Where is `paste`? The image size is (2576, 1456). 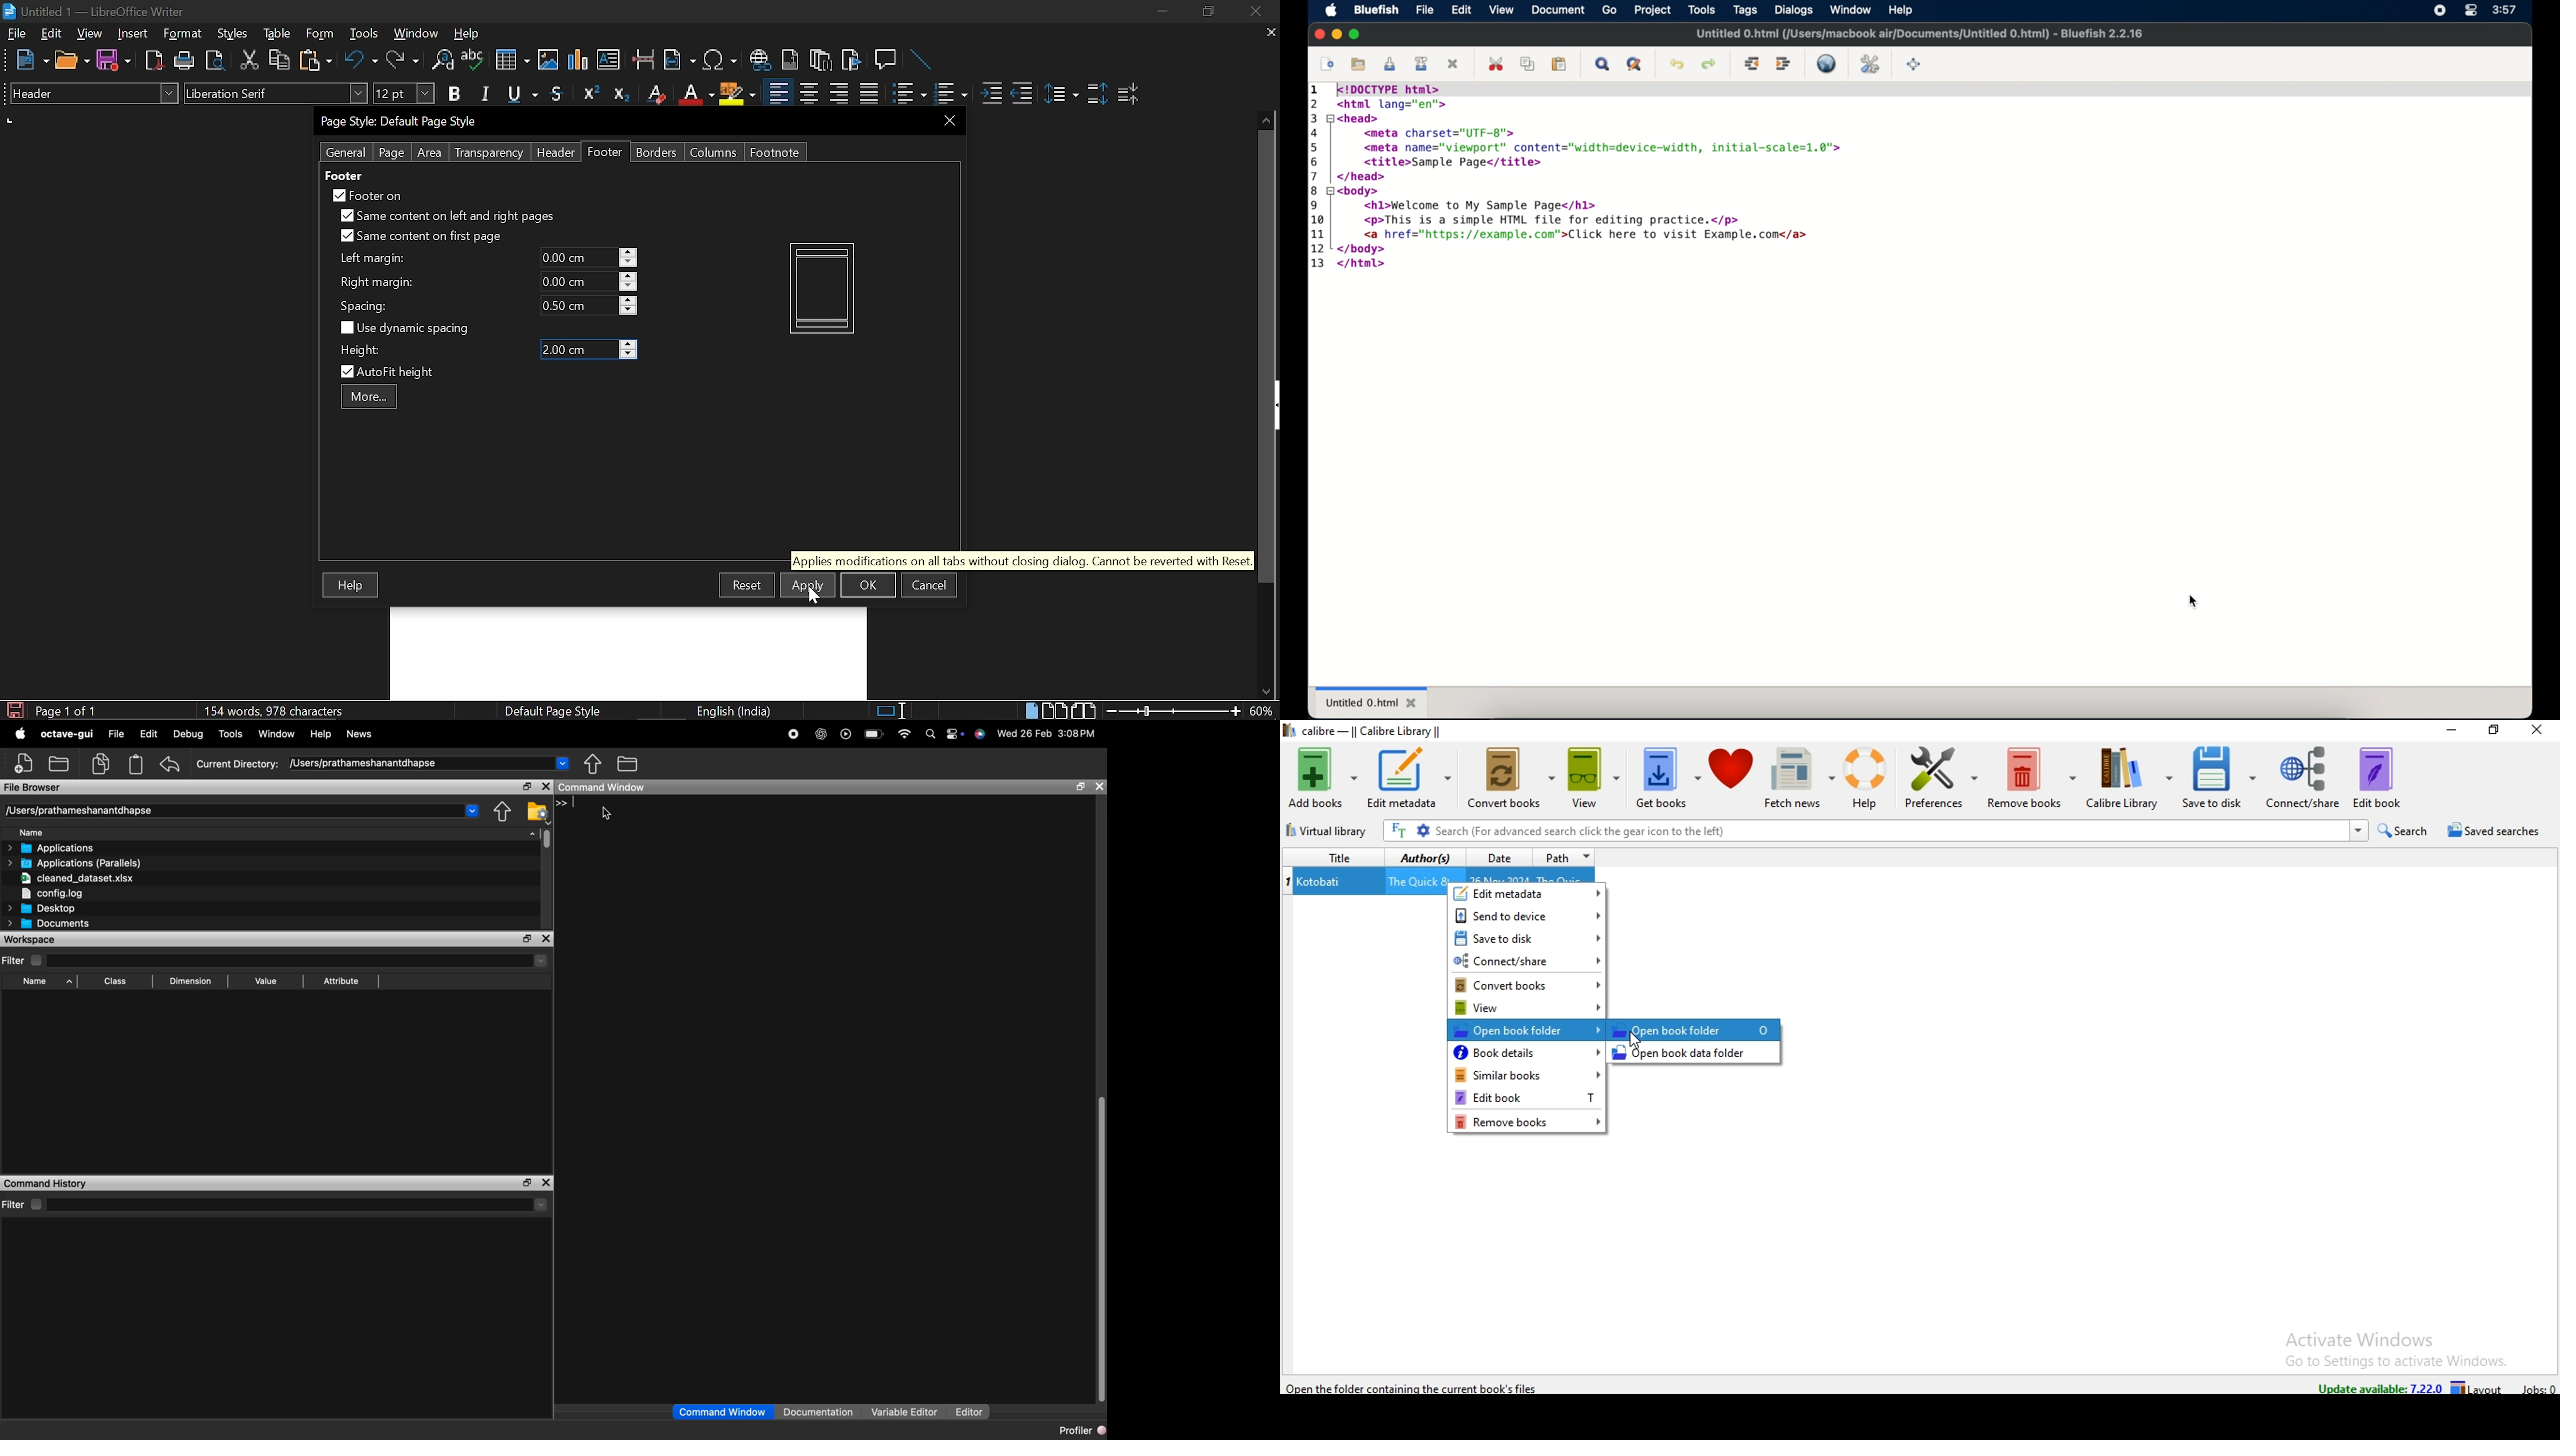 paste is located at coordinates (1559, 65).